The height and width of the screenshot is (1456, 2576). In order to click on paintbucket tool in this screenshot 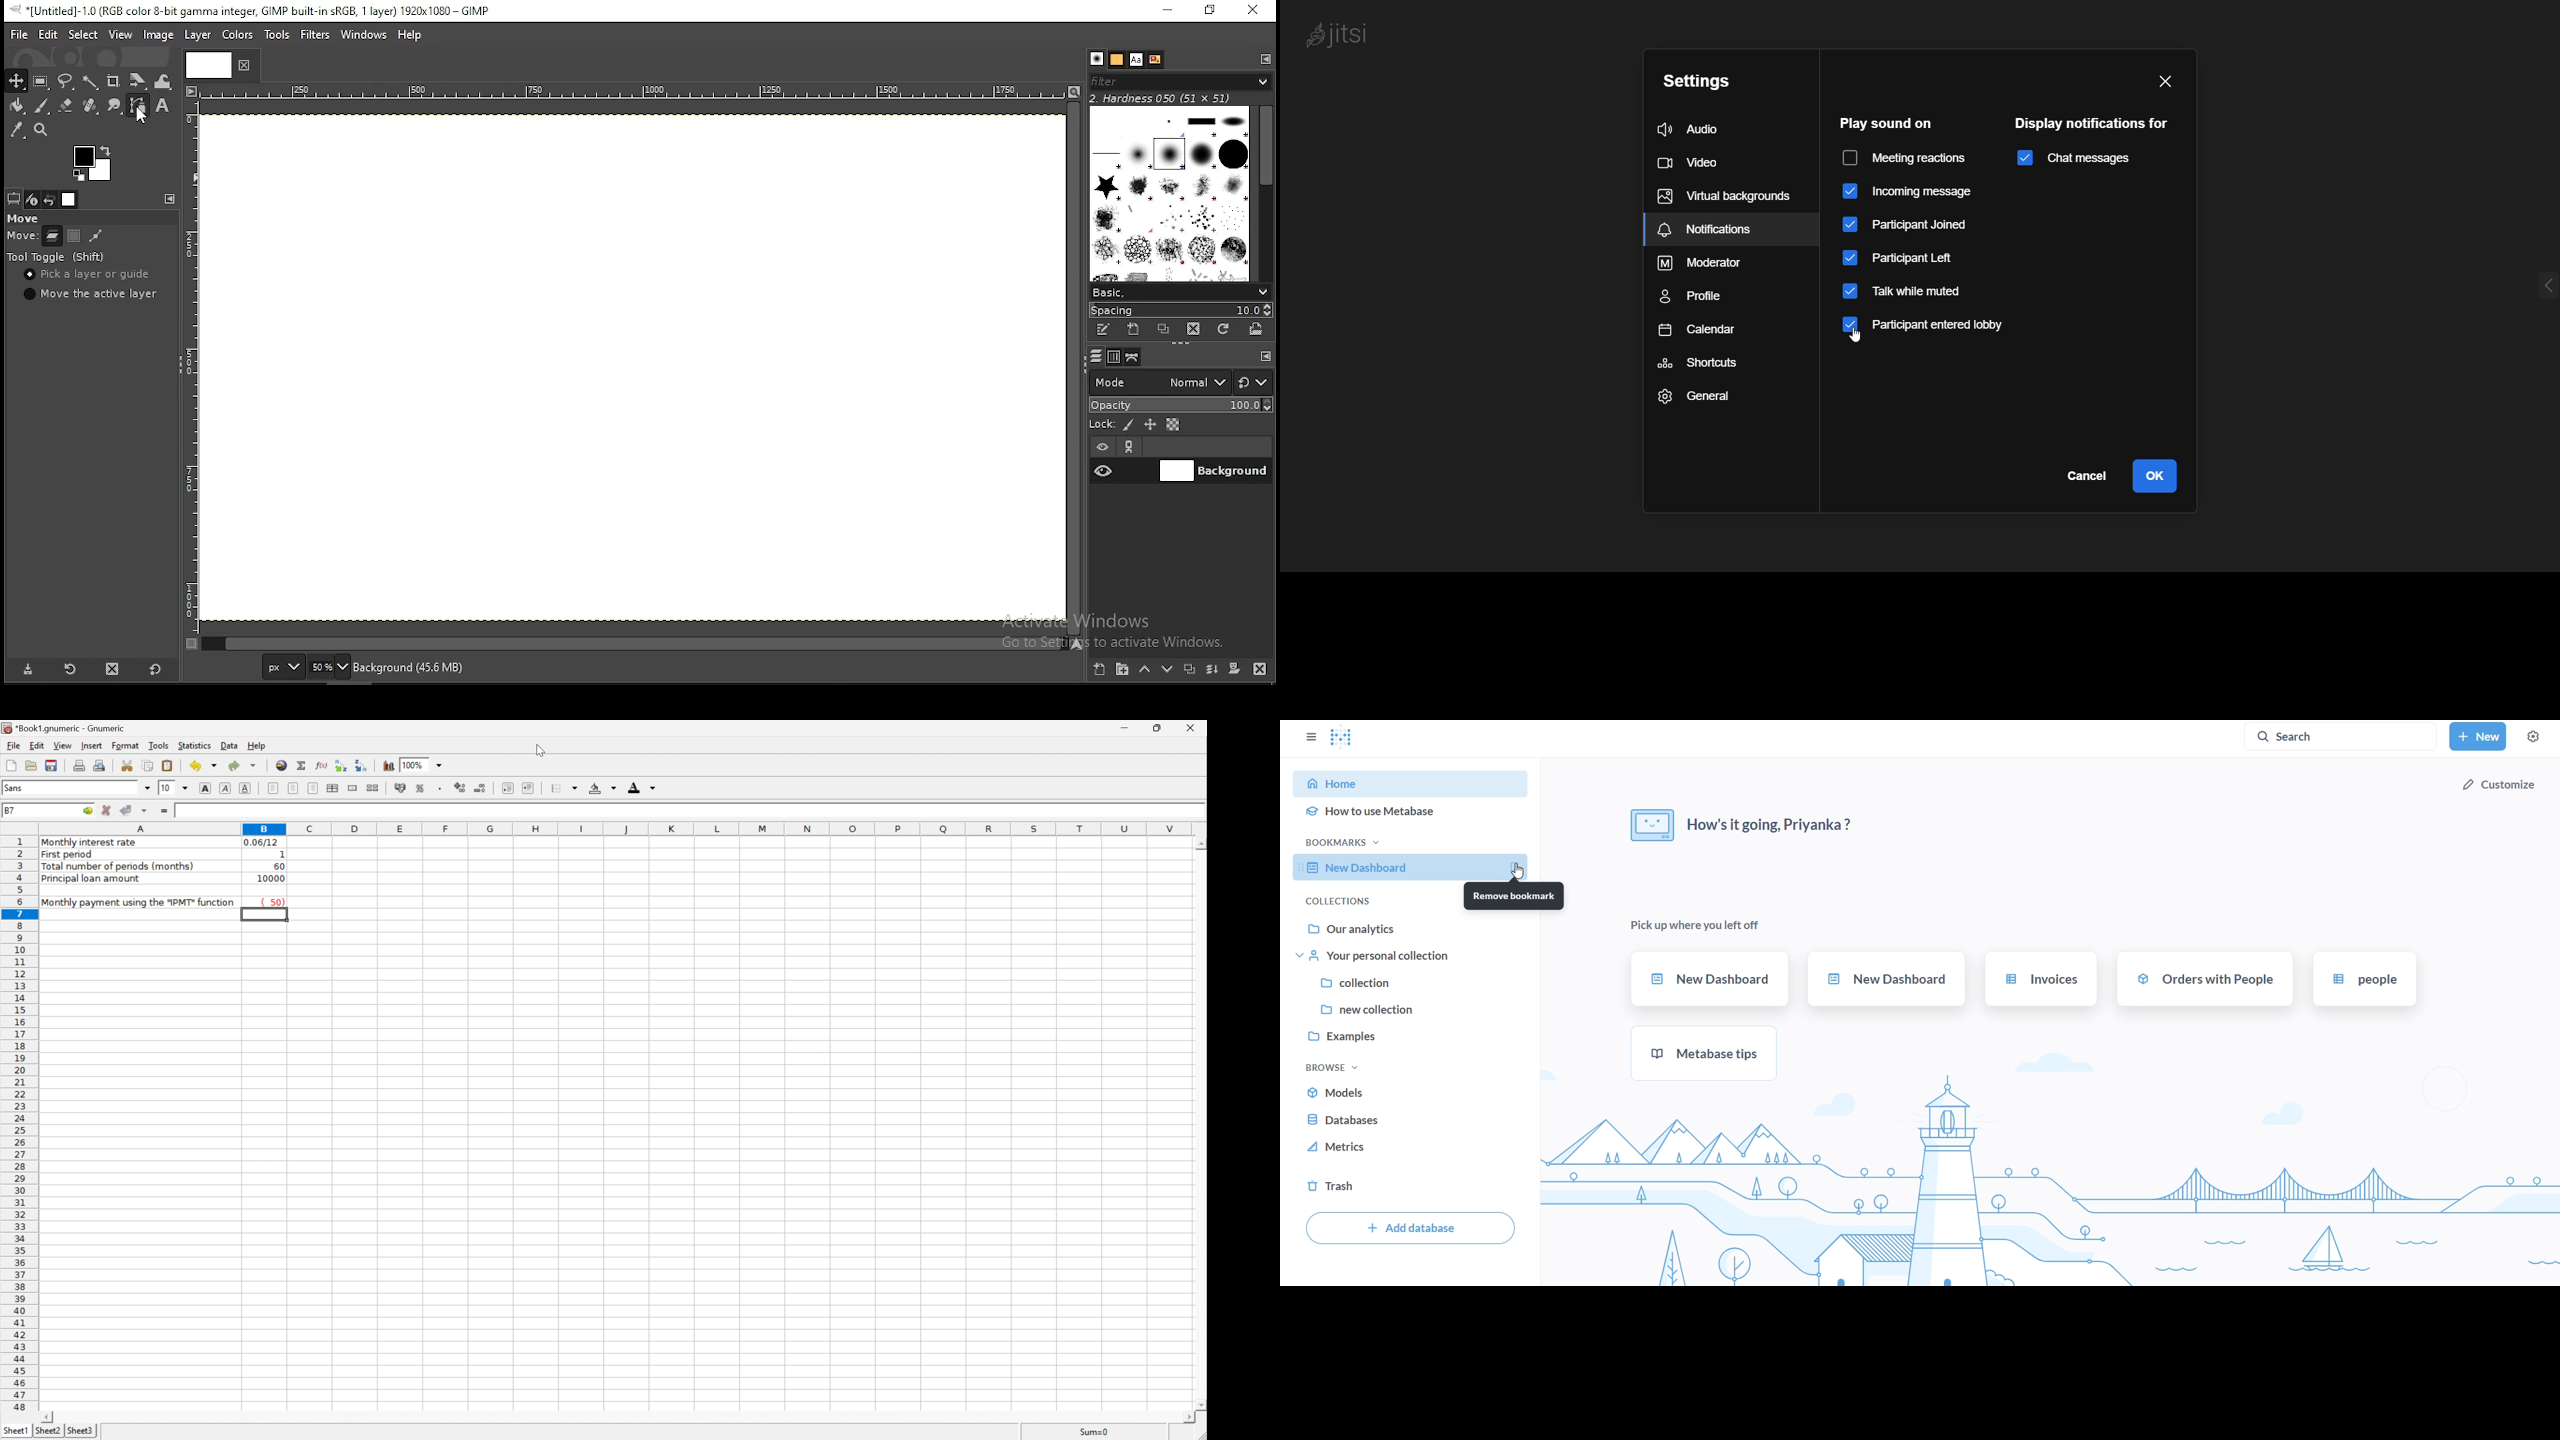, I will do `click(15, 107)`.